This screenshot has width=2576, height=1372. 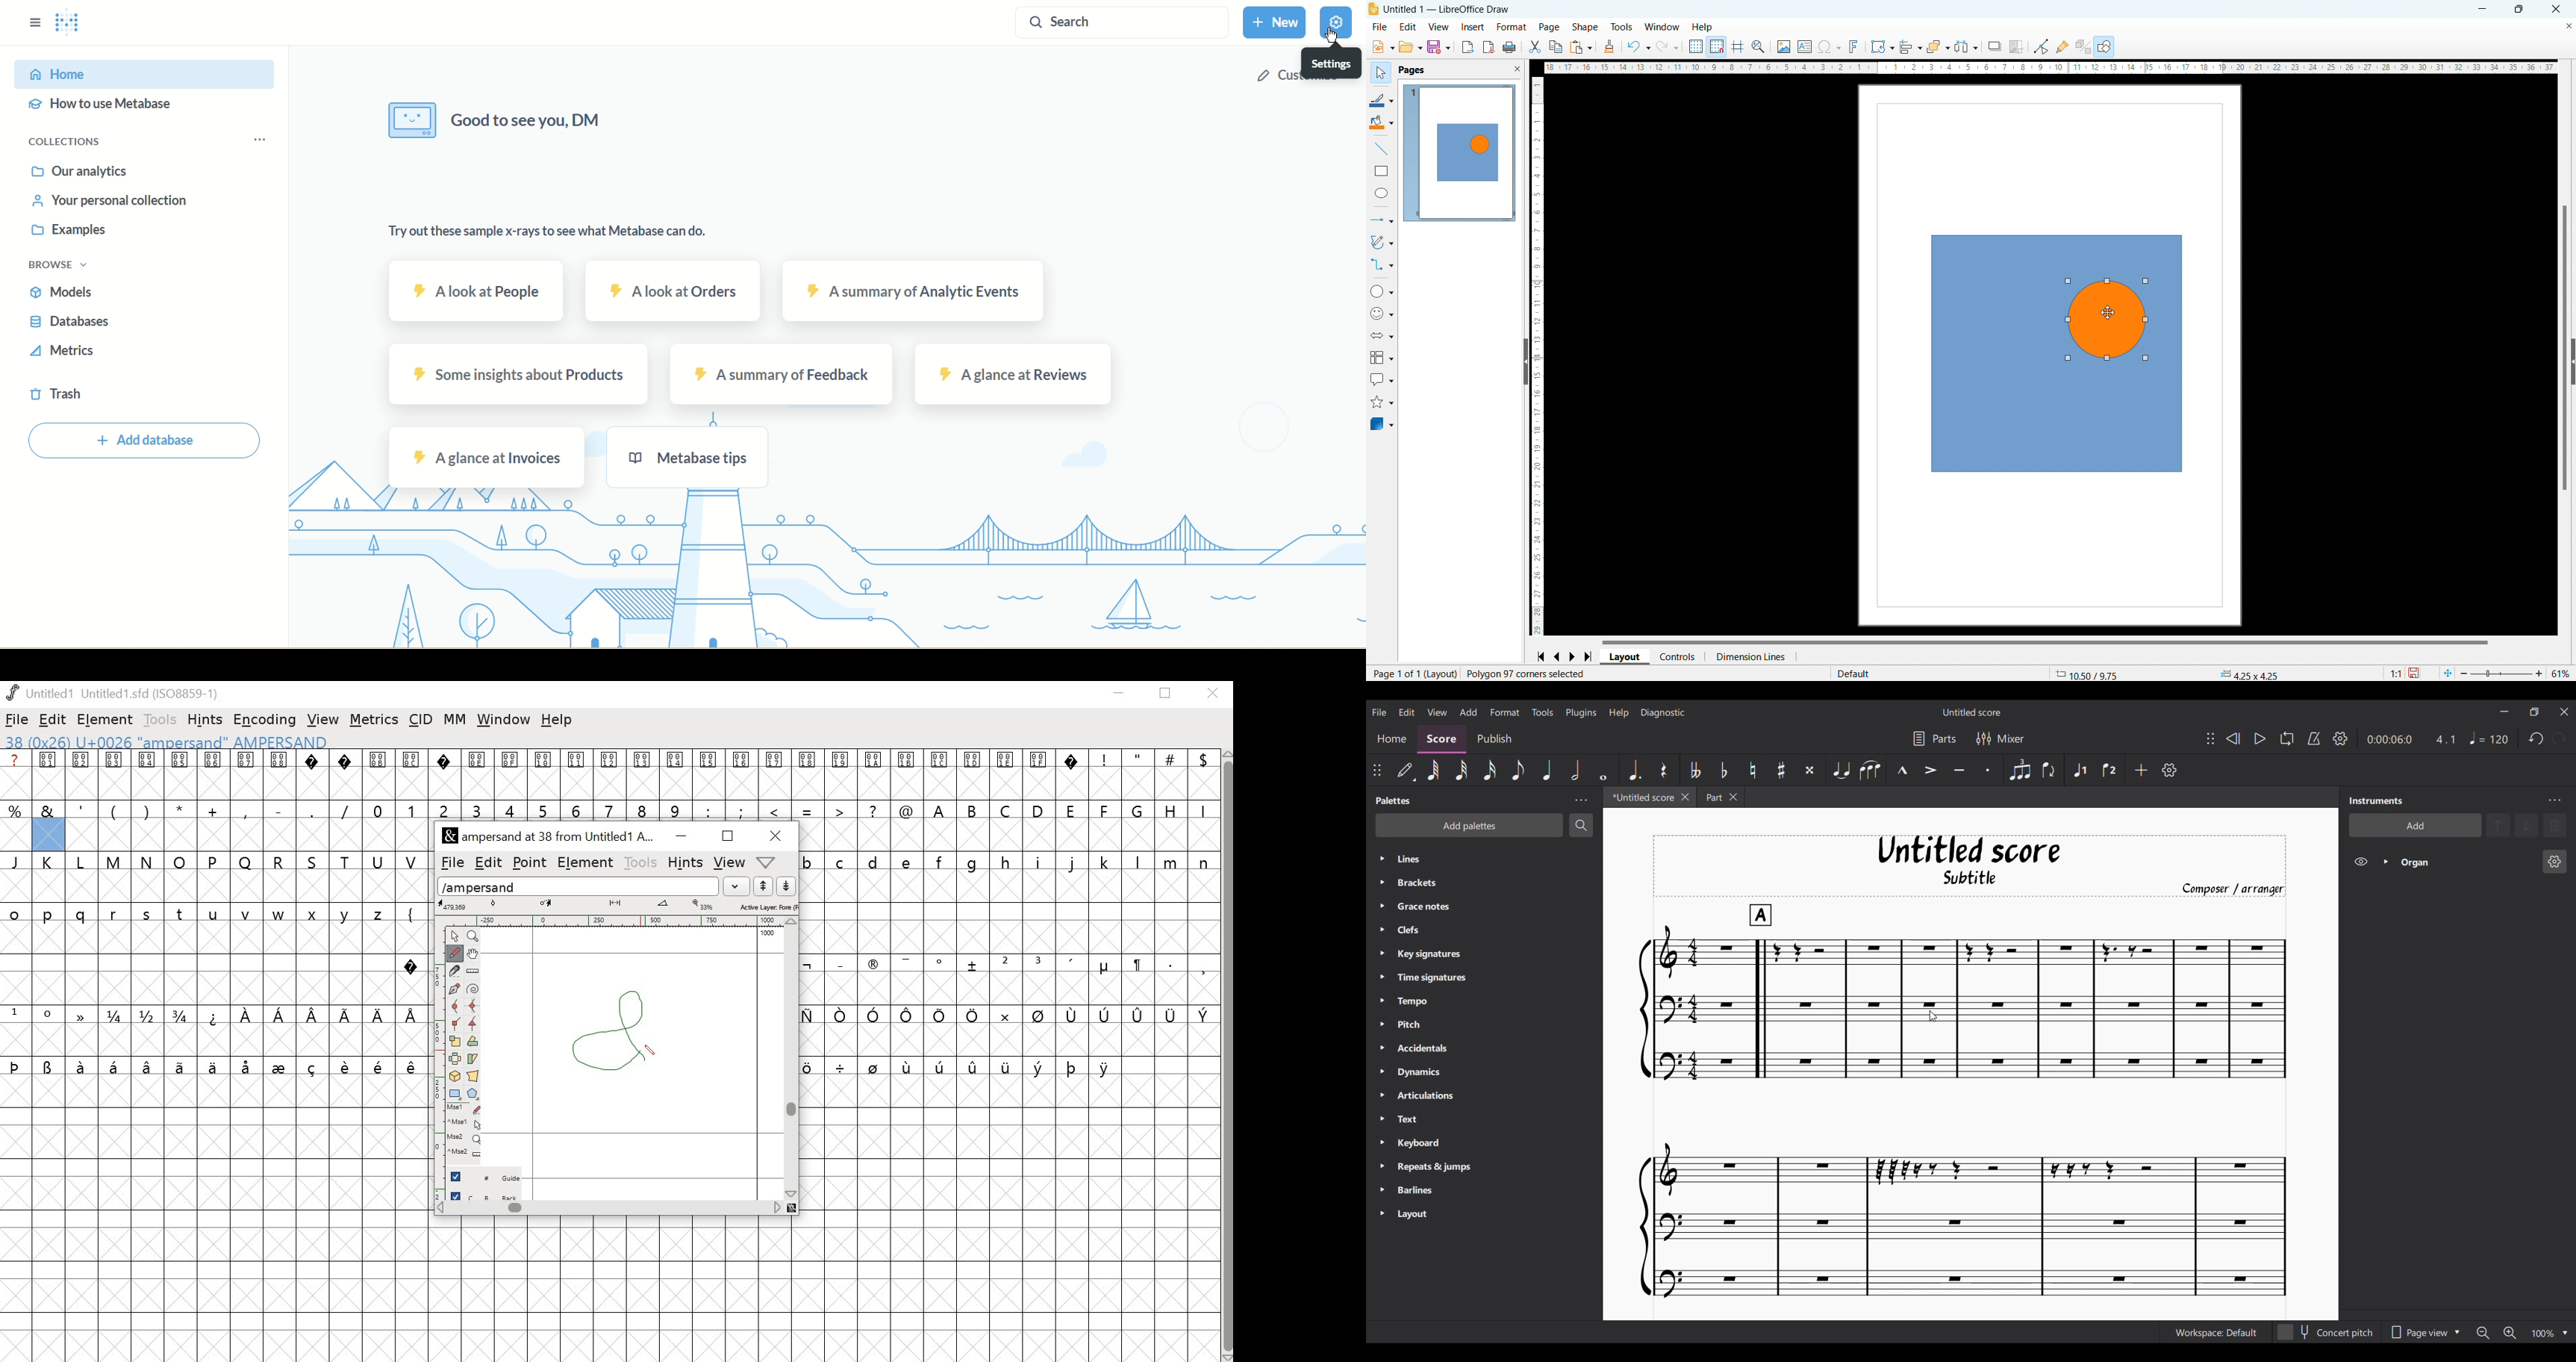 I want to click on insert, so click(x=1473, y=28).